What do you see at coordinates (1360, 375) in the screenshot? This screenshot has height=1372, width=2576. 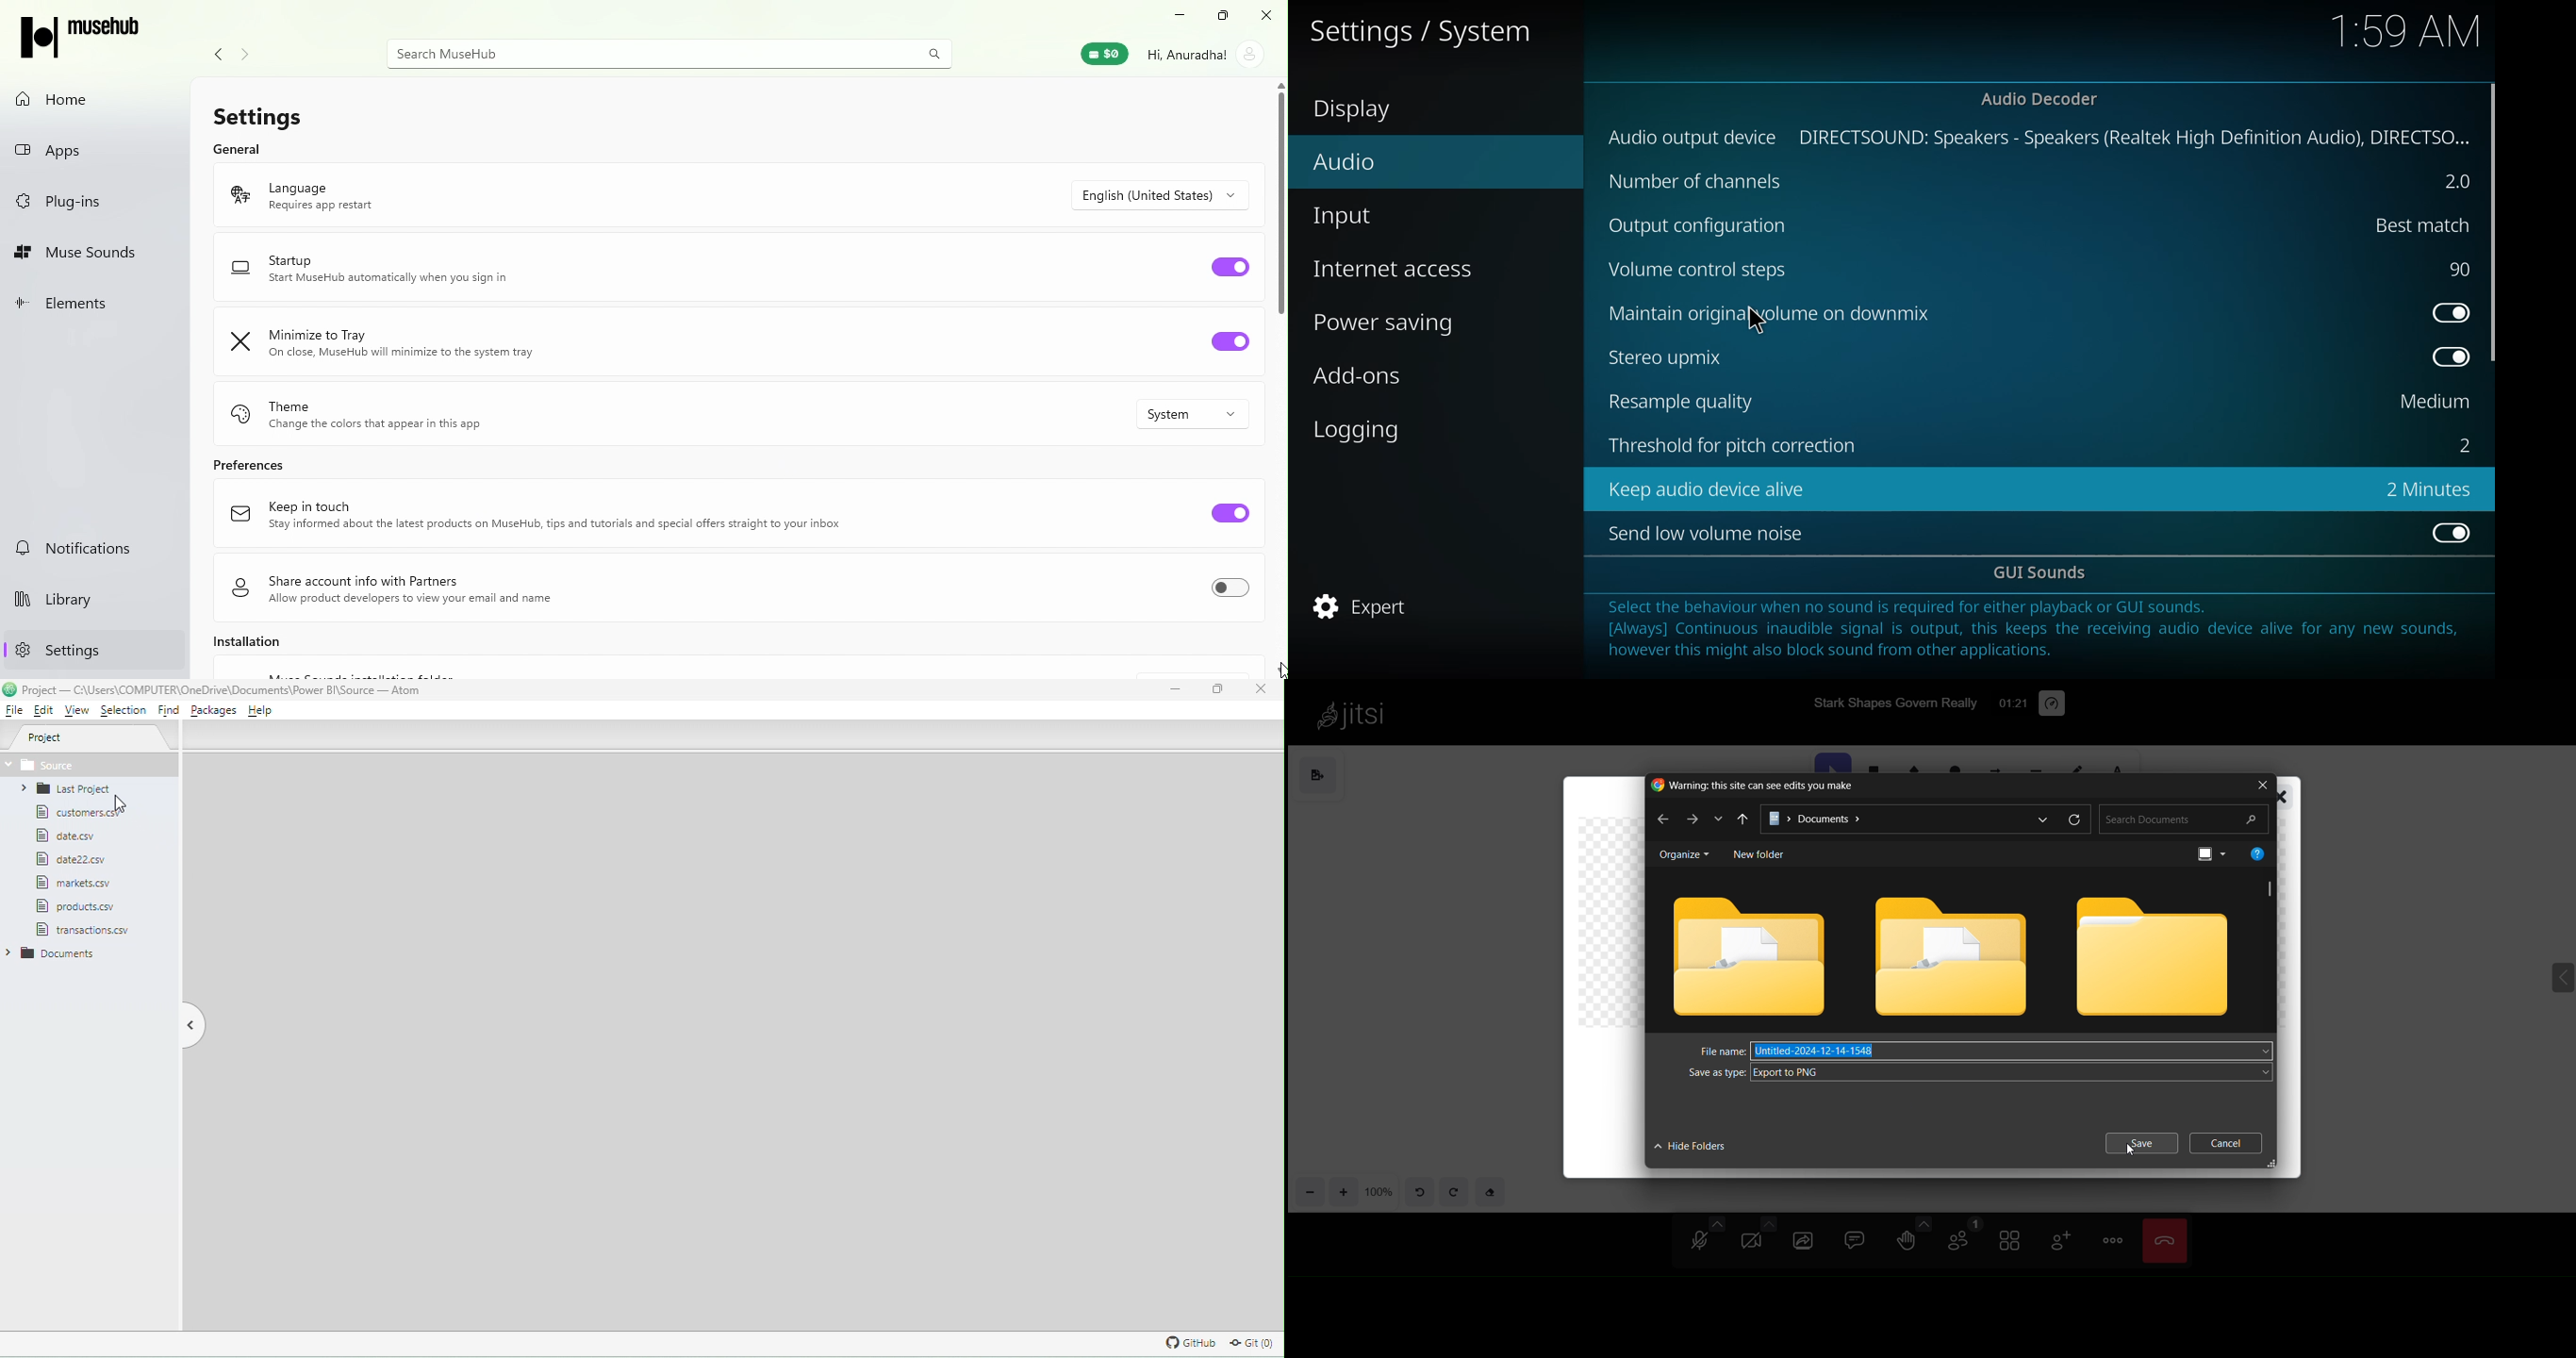 I see `add-ons` at bounding box center [1360, 375].